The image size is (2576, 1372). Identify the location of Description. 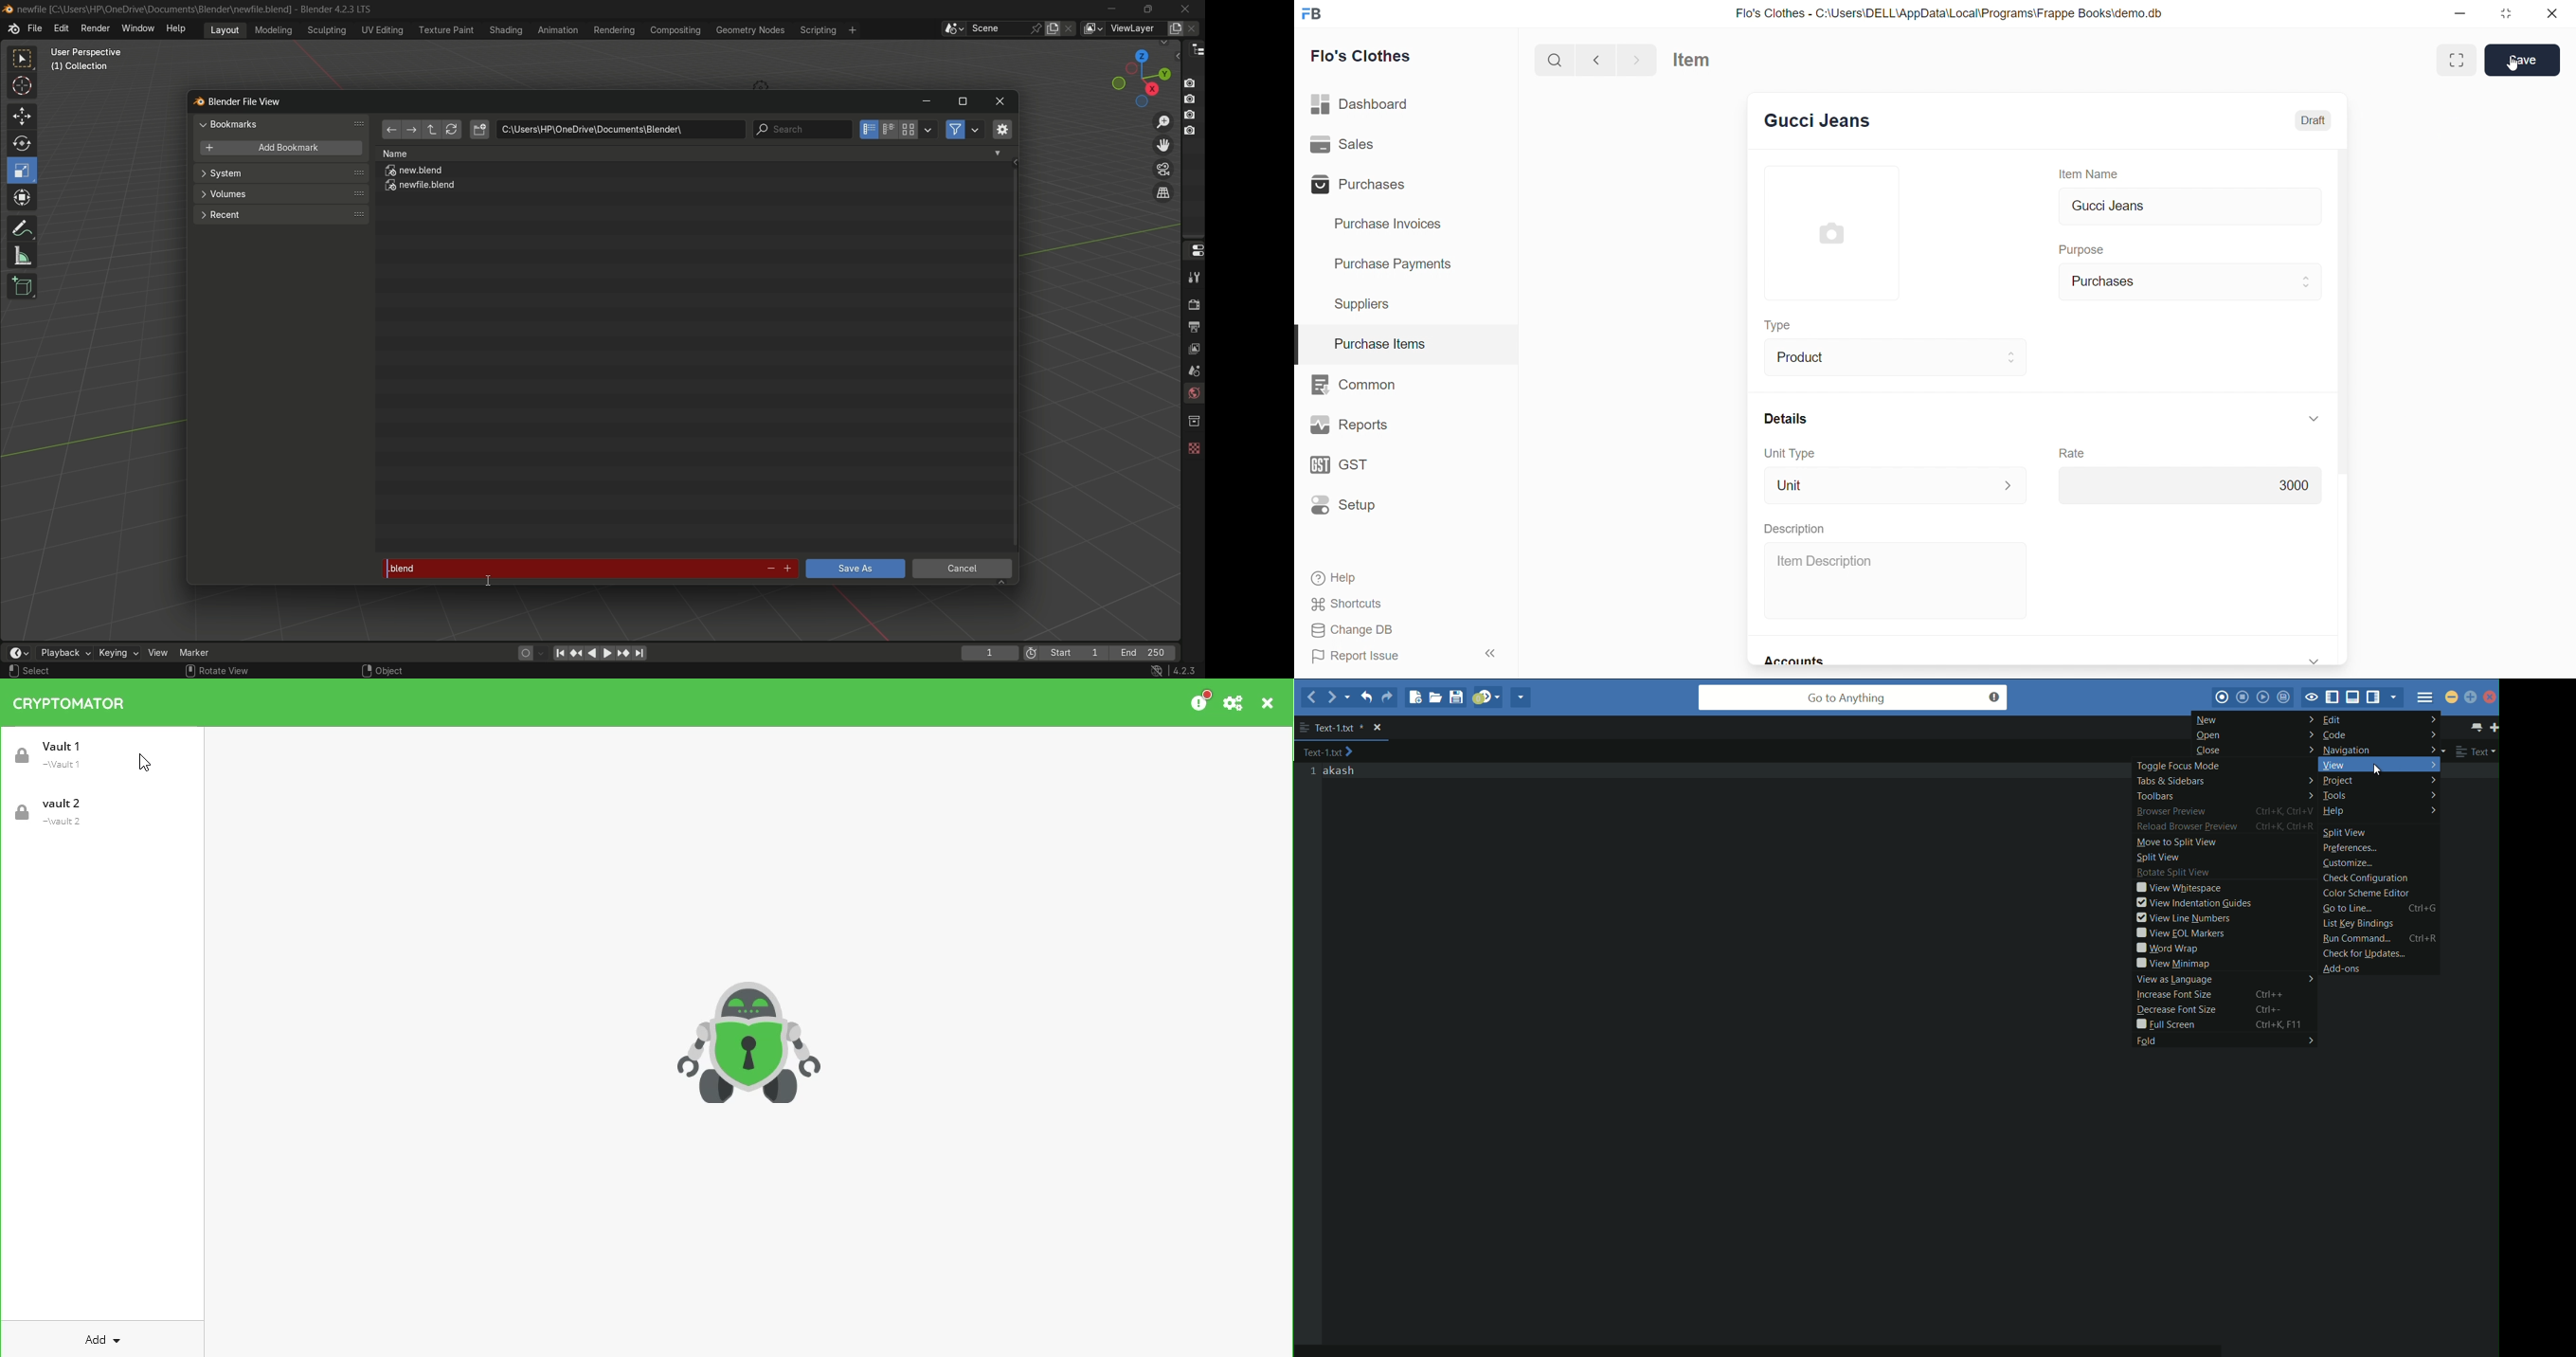
(1794, 528).